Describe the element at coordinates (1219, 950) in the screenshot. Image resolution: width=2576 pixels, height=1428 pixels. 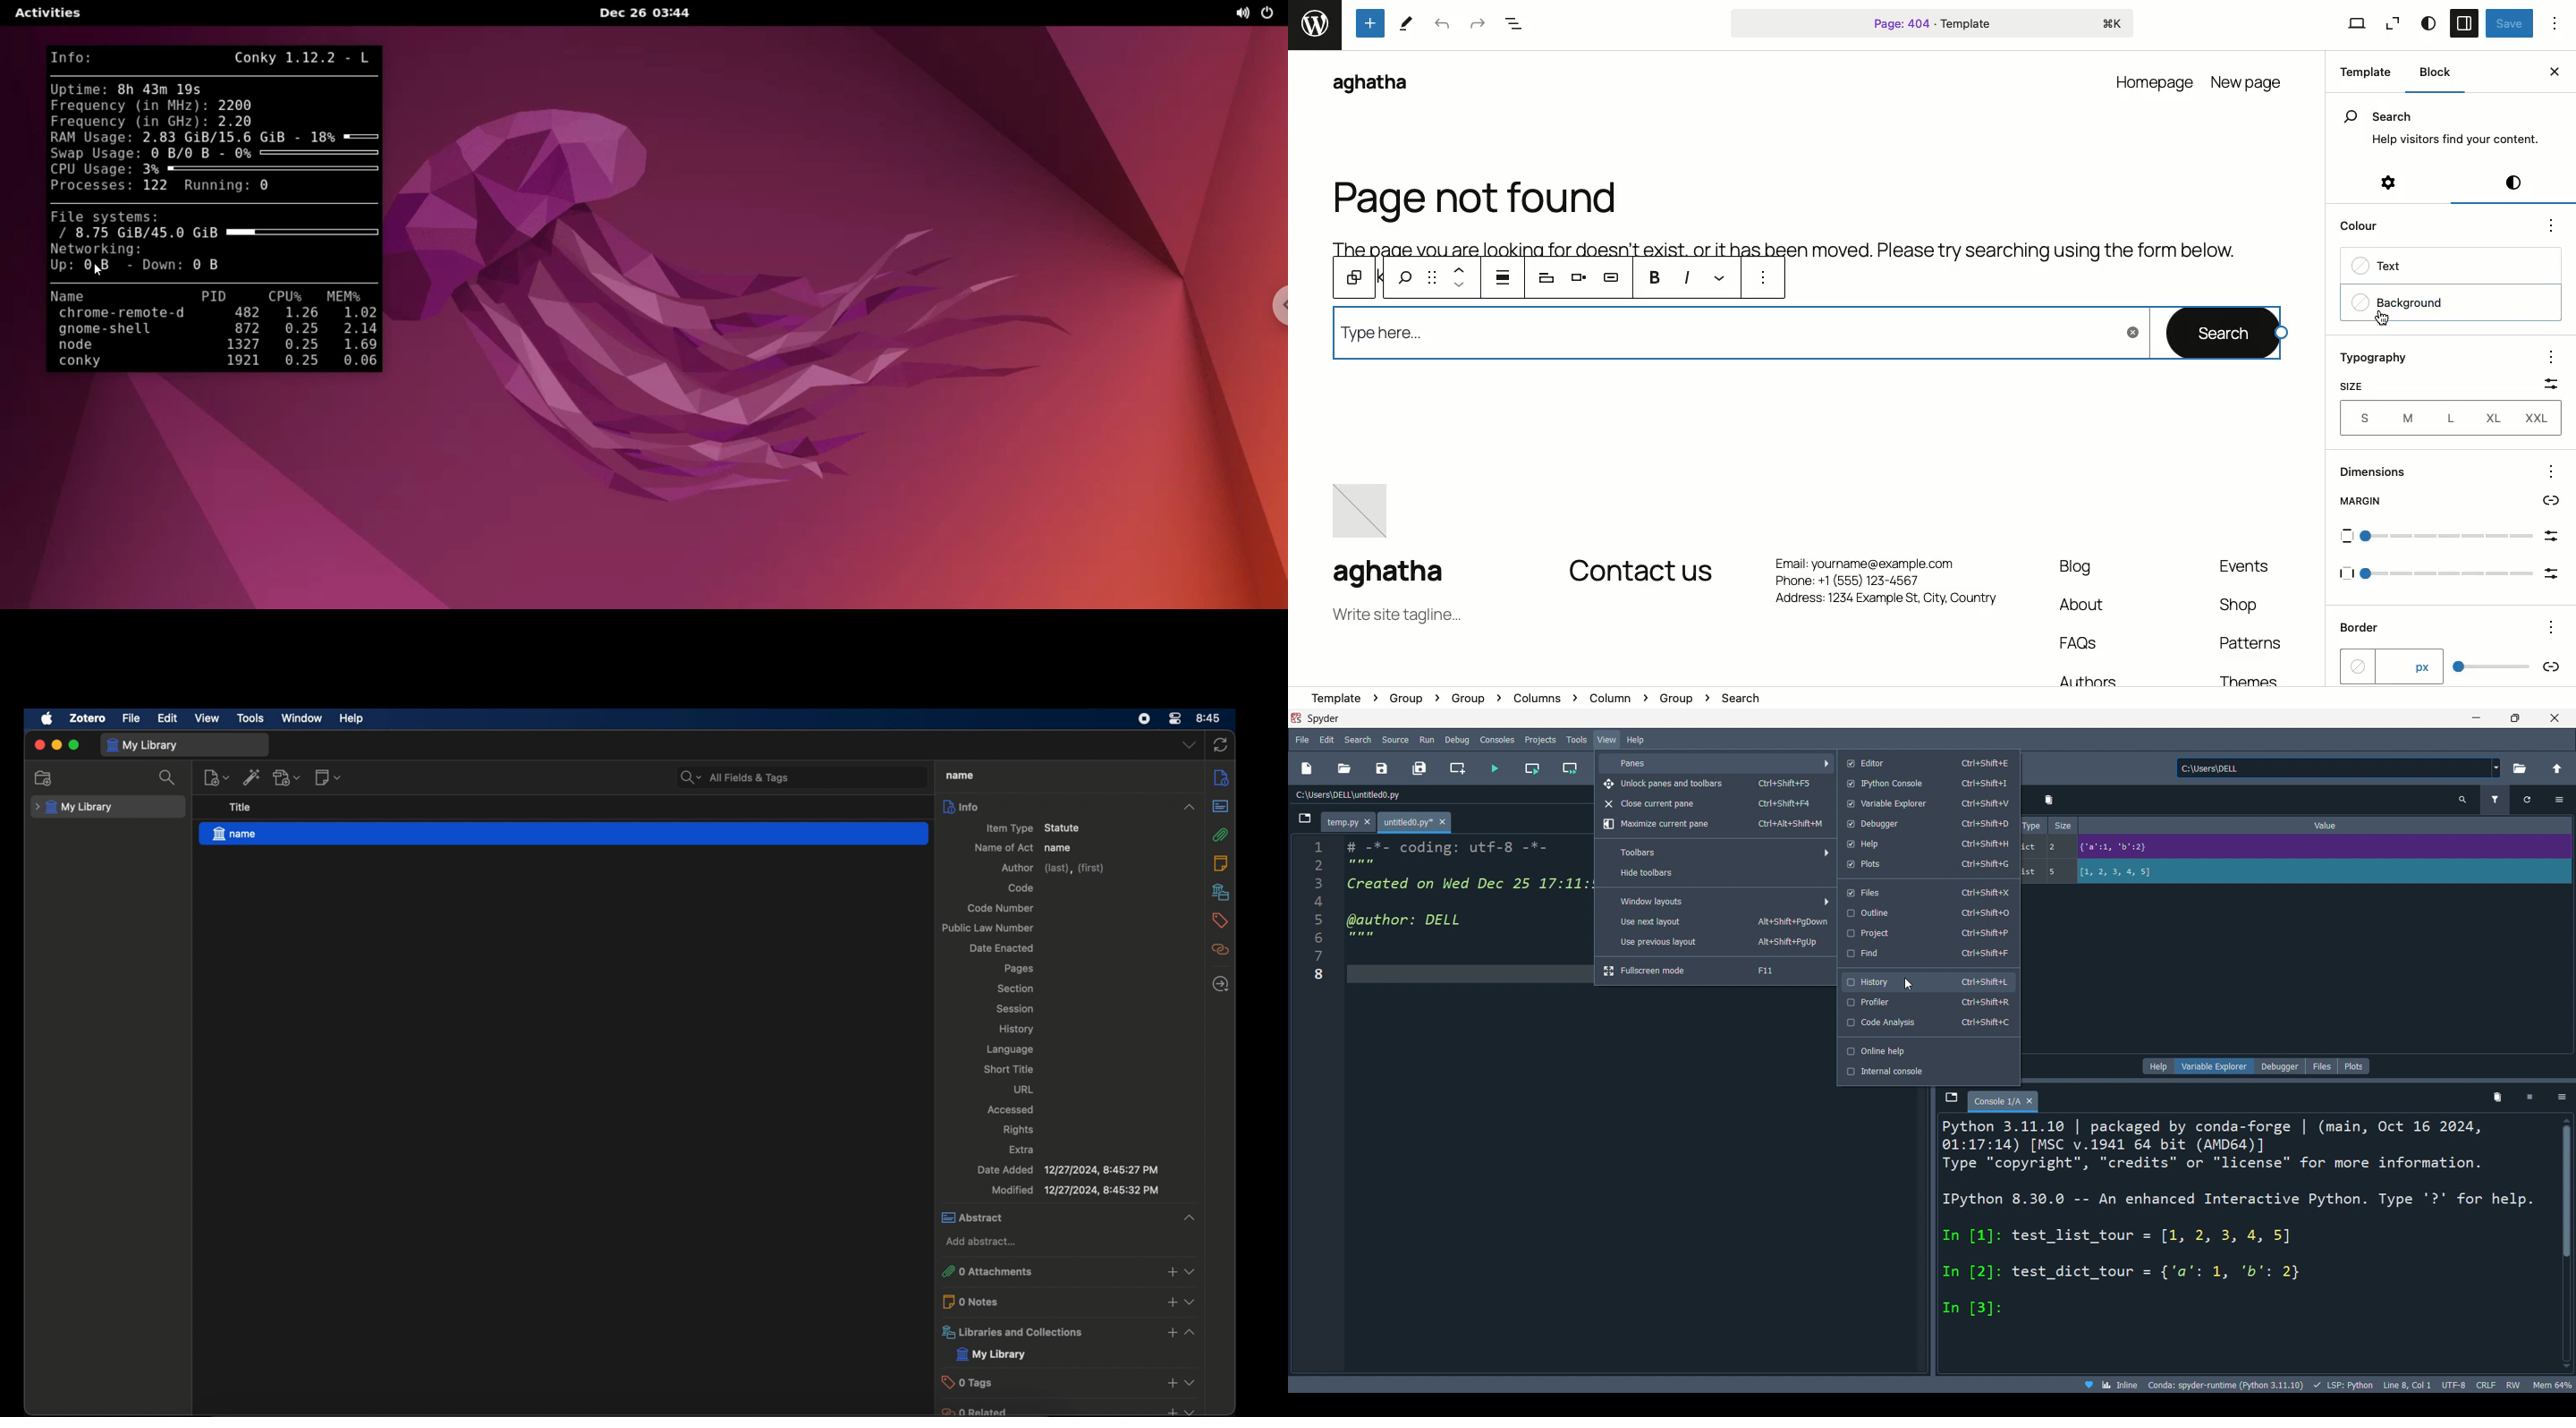
I see `related` at that location.